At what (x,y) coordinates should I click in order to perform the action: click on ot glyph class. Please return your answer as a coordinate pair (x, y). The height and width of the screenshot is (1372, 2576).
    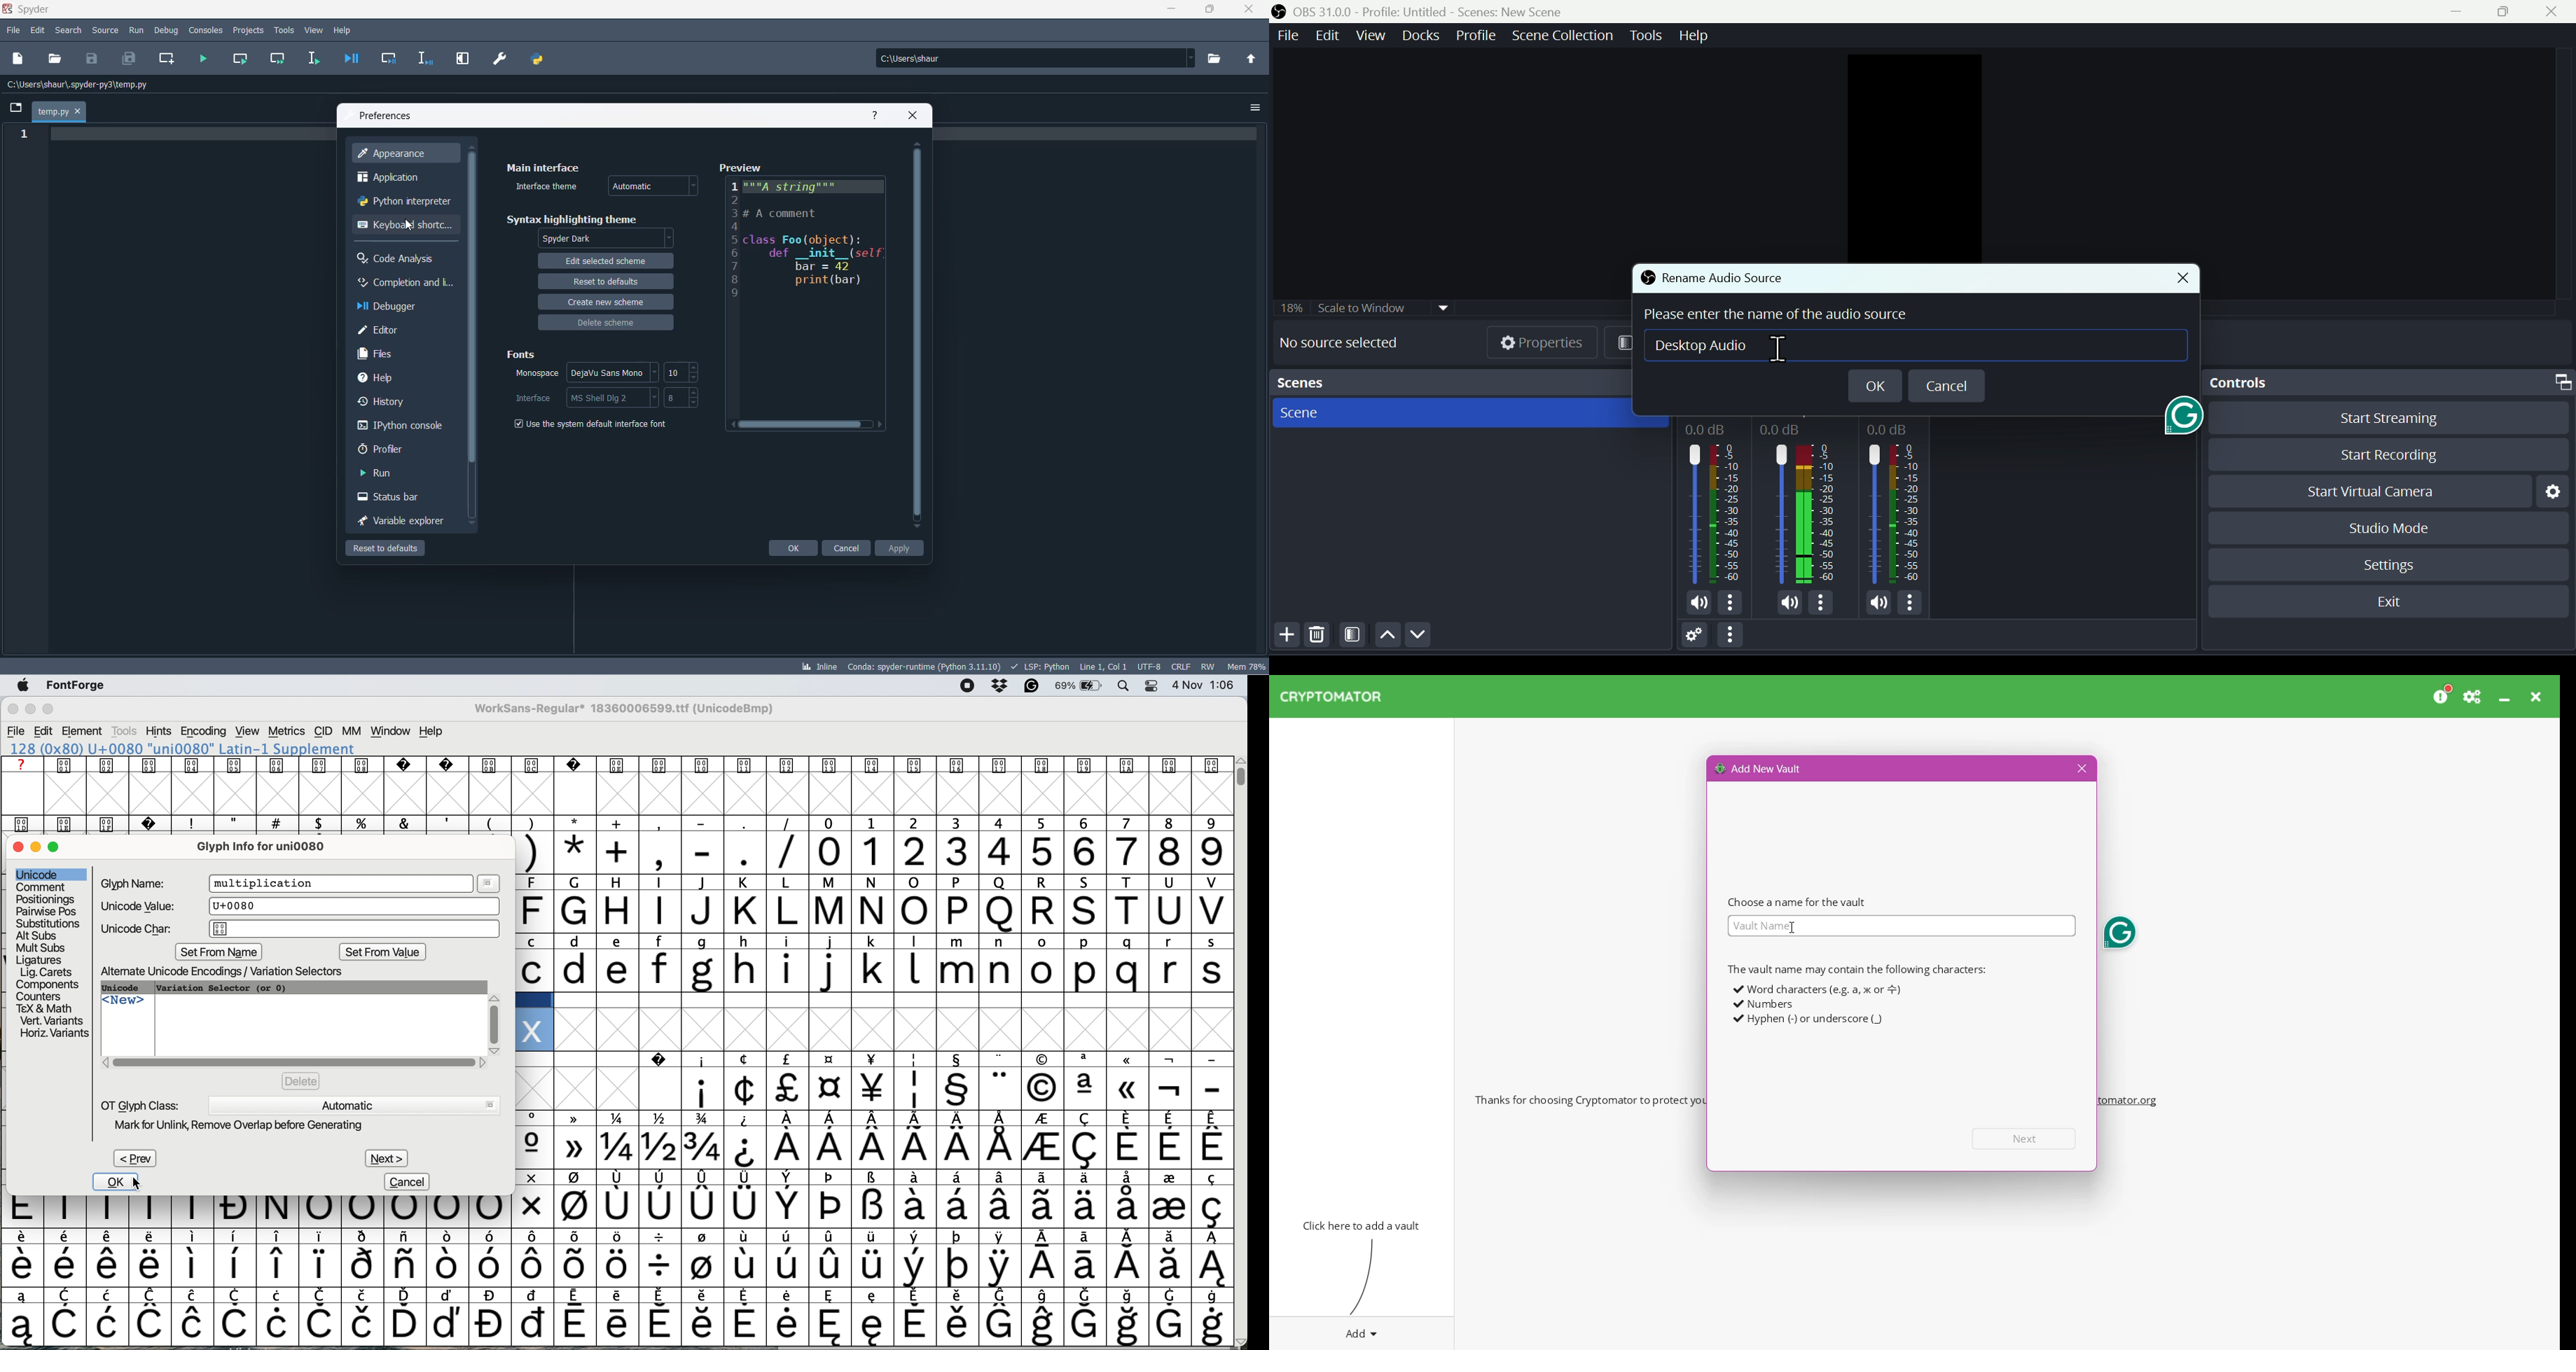
    Looking at the image, I should click on (141, 1104).